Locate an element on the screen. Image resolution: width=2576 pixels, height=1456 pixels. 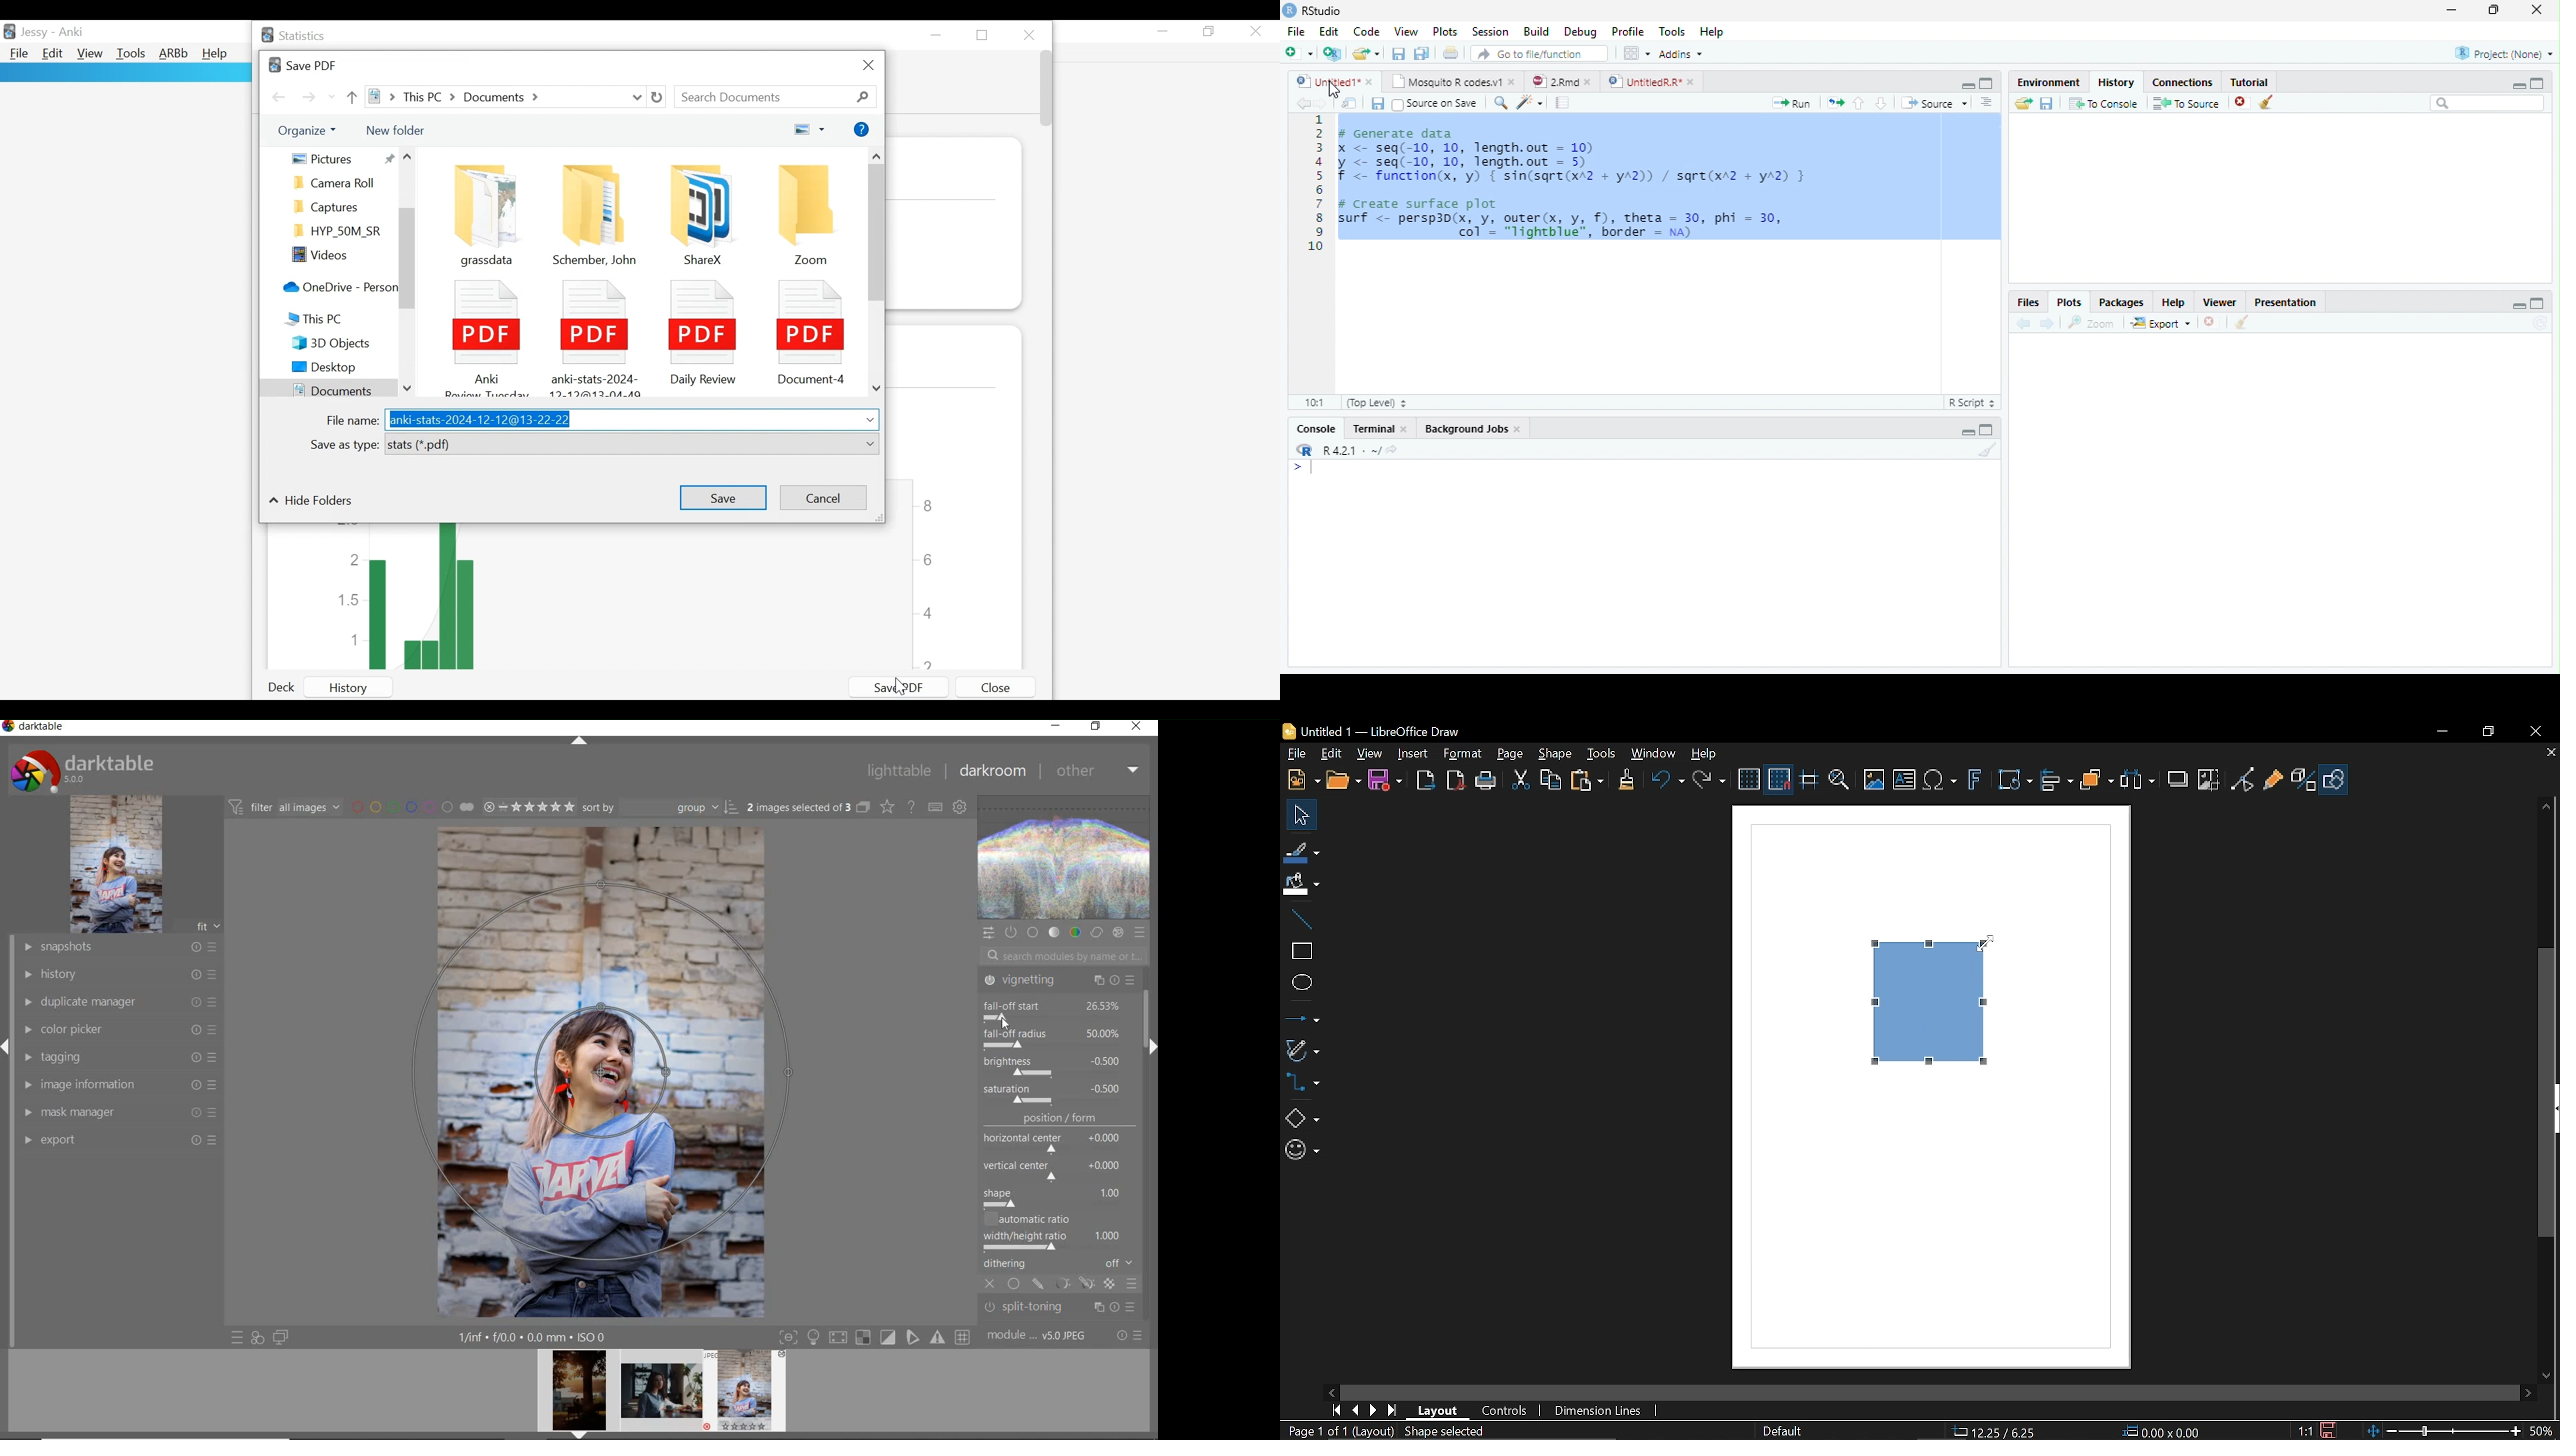
New line is located at coordinates (1302, 470).